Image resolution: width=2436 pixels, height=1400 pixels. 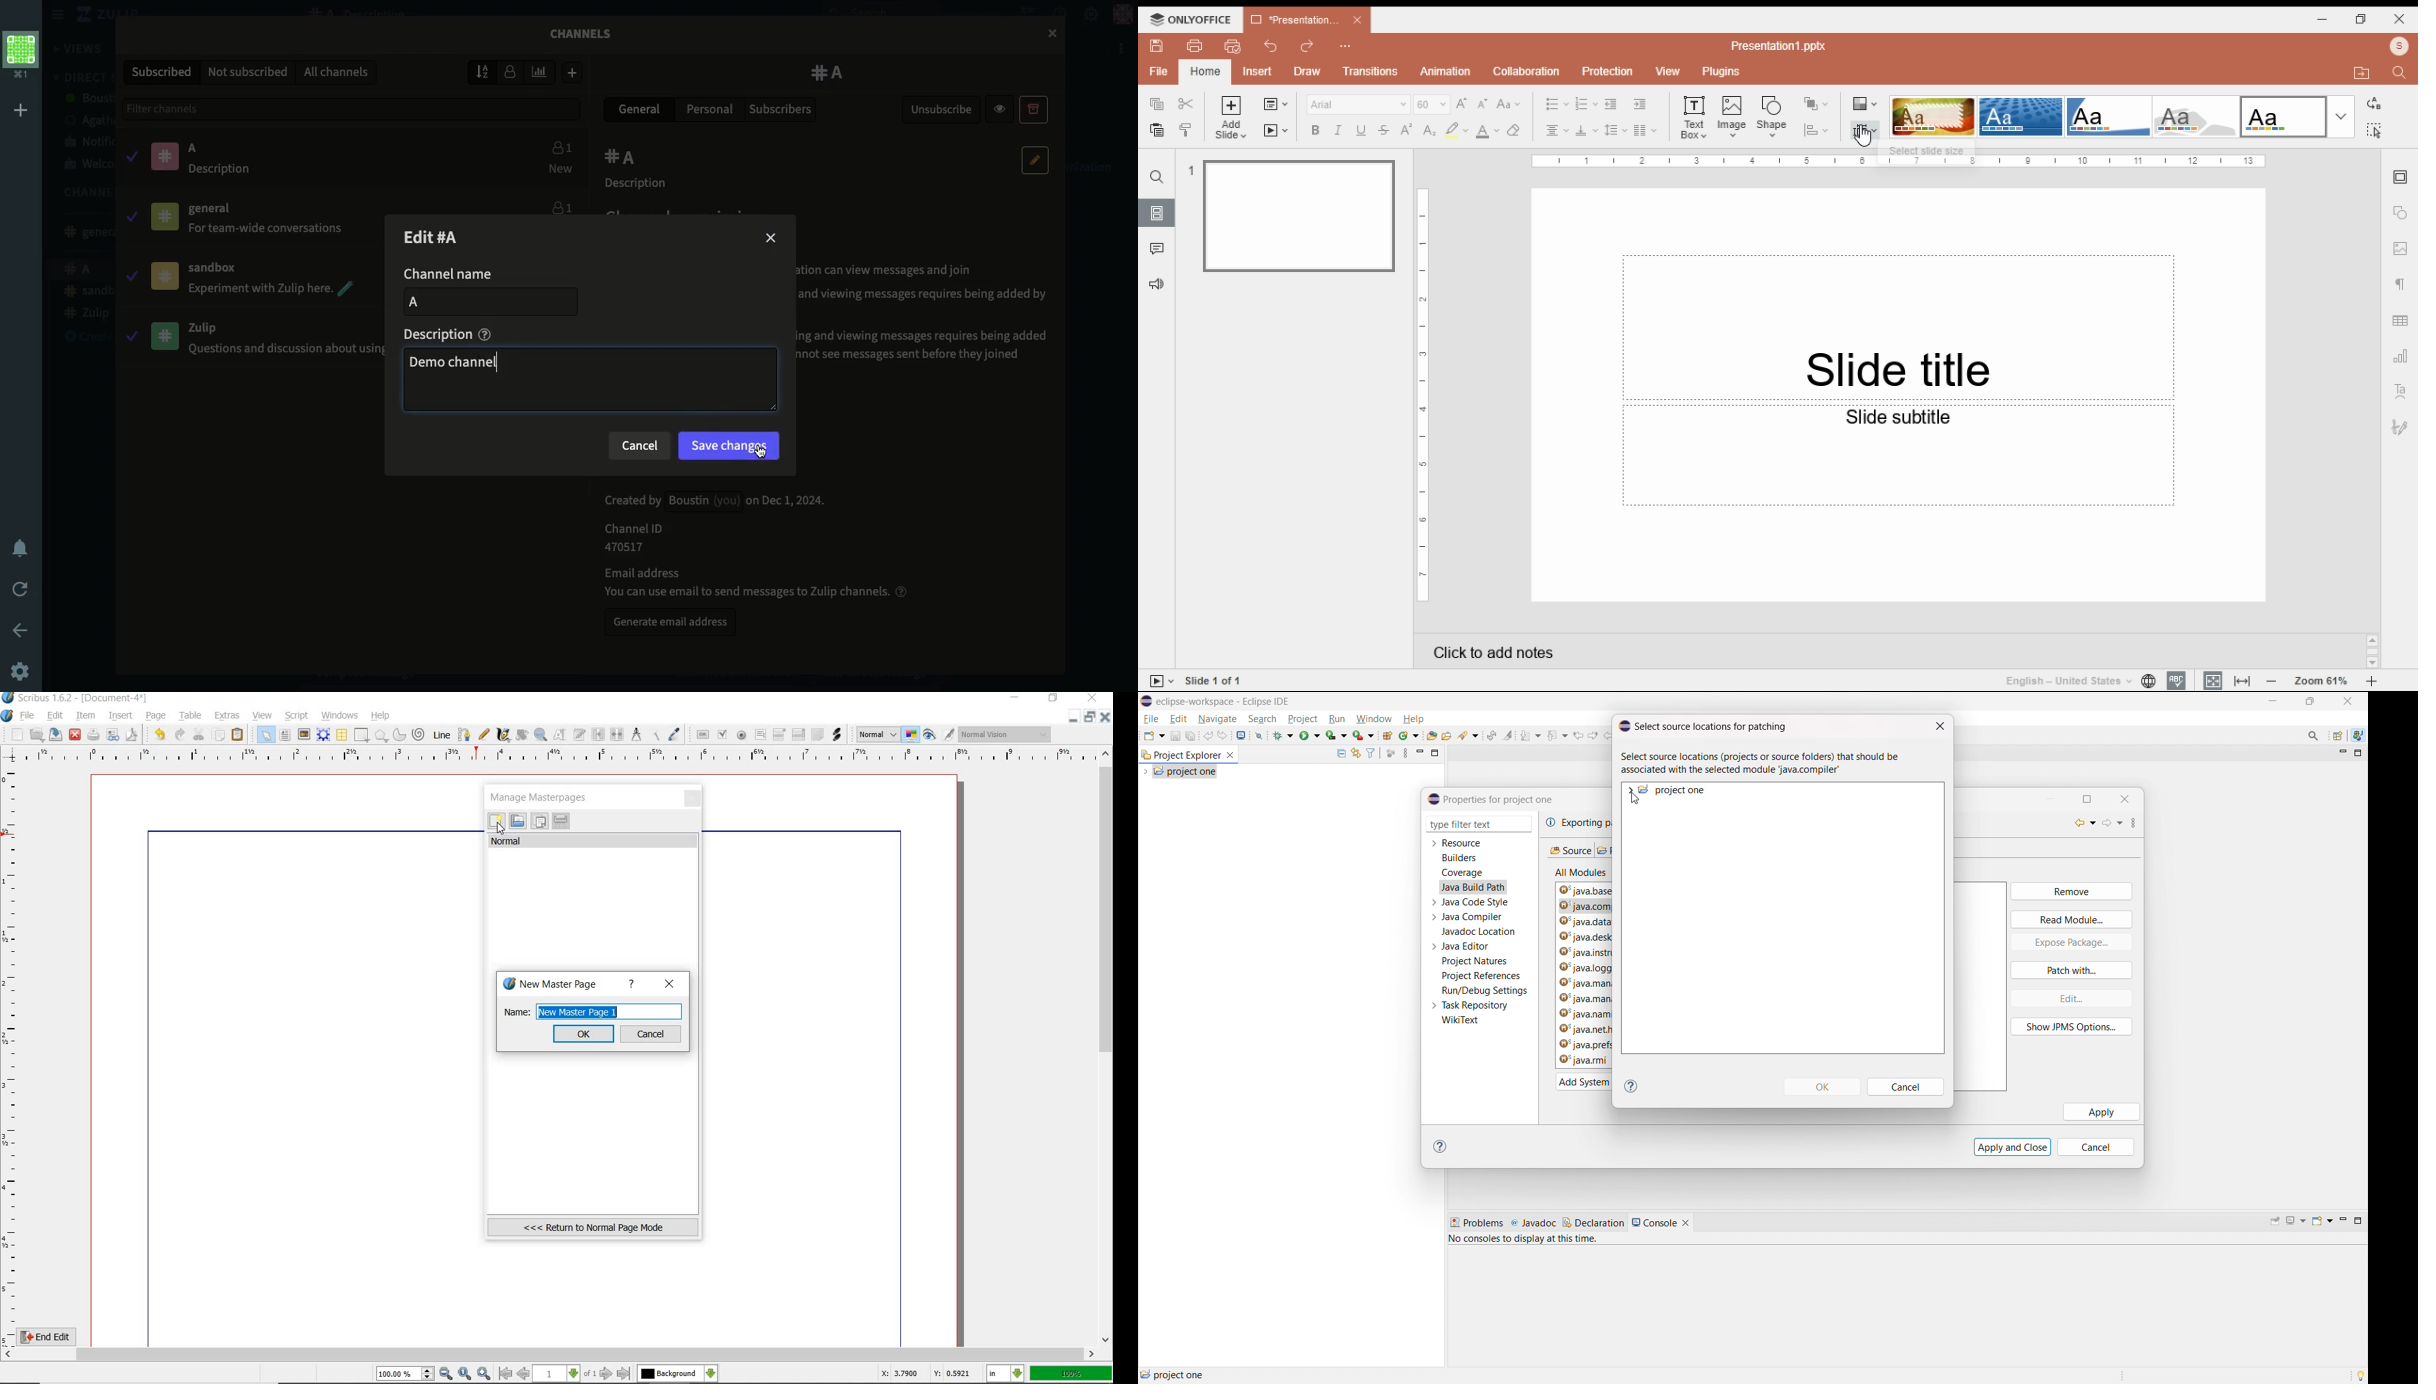 What do you see at coordinates (652, 1034) in the screenshot?
I see `cancel` at bounding box center [652, 1034].